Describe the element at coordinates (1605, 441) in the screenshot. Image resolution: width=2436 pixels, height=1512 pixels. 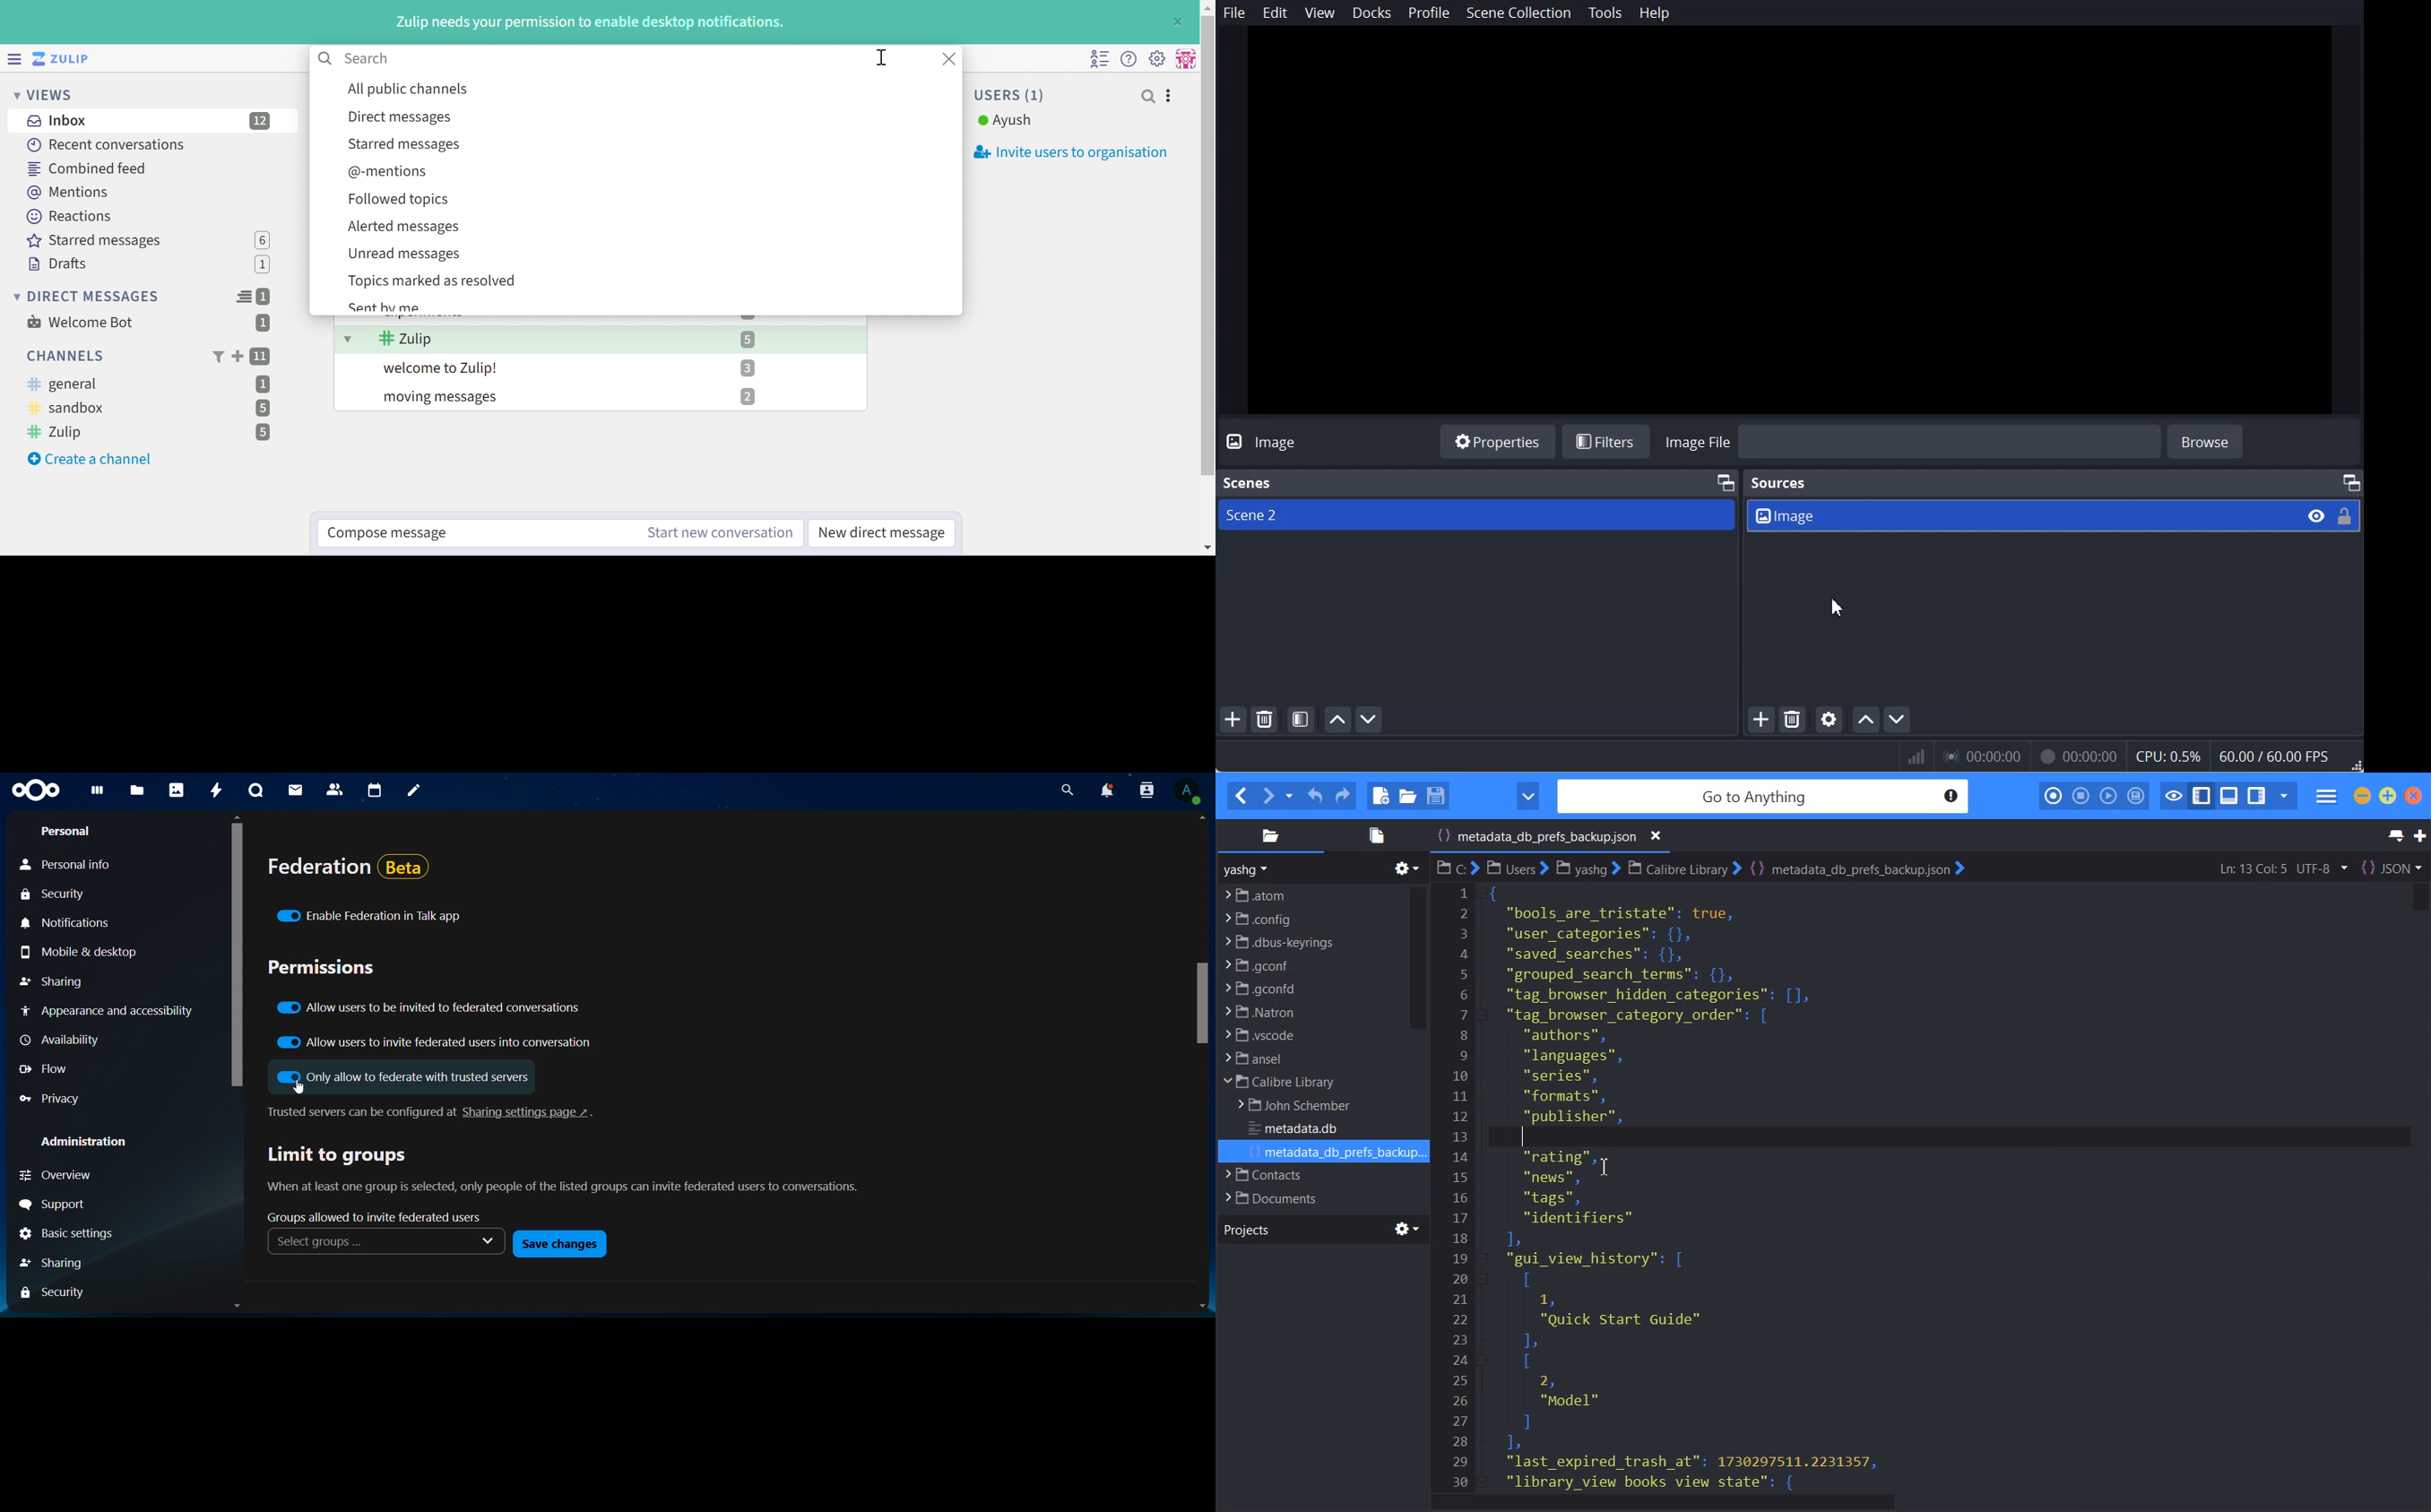
I see `Filters` at that location.